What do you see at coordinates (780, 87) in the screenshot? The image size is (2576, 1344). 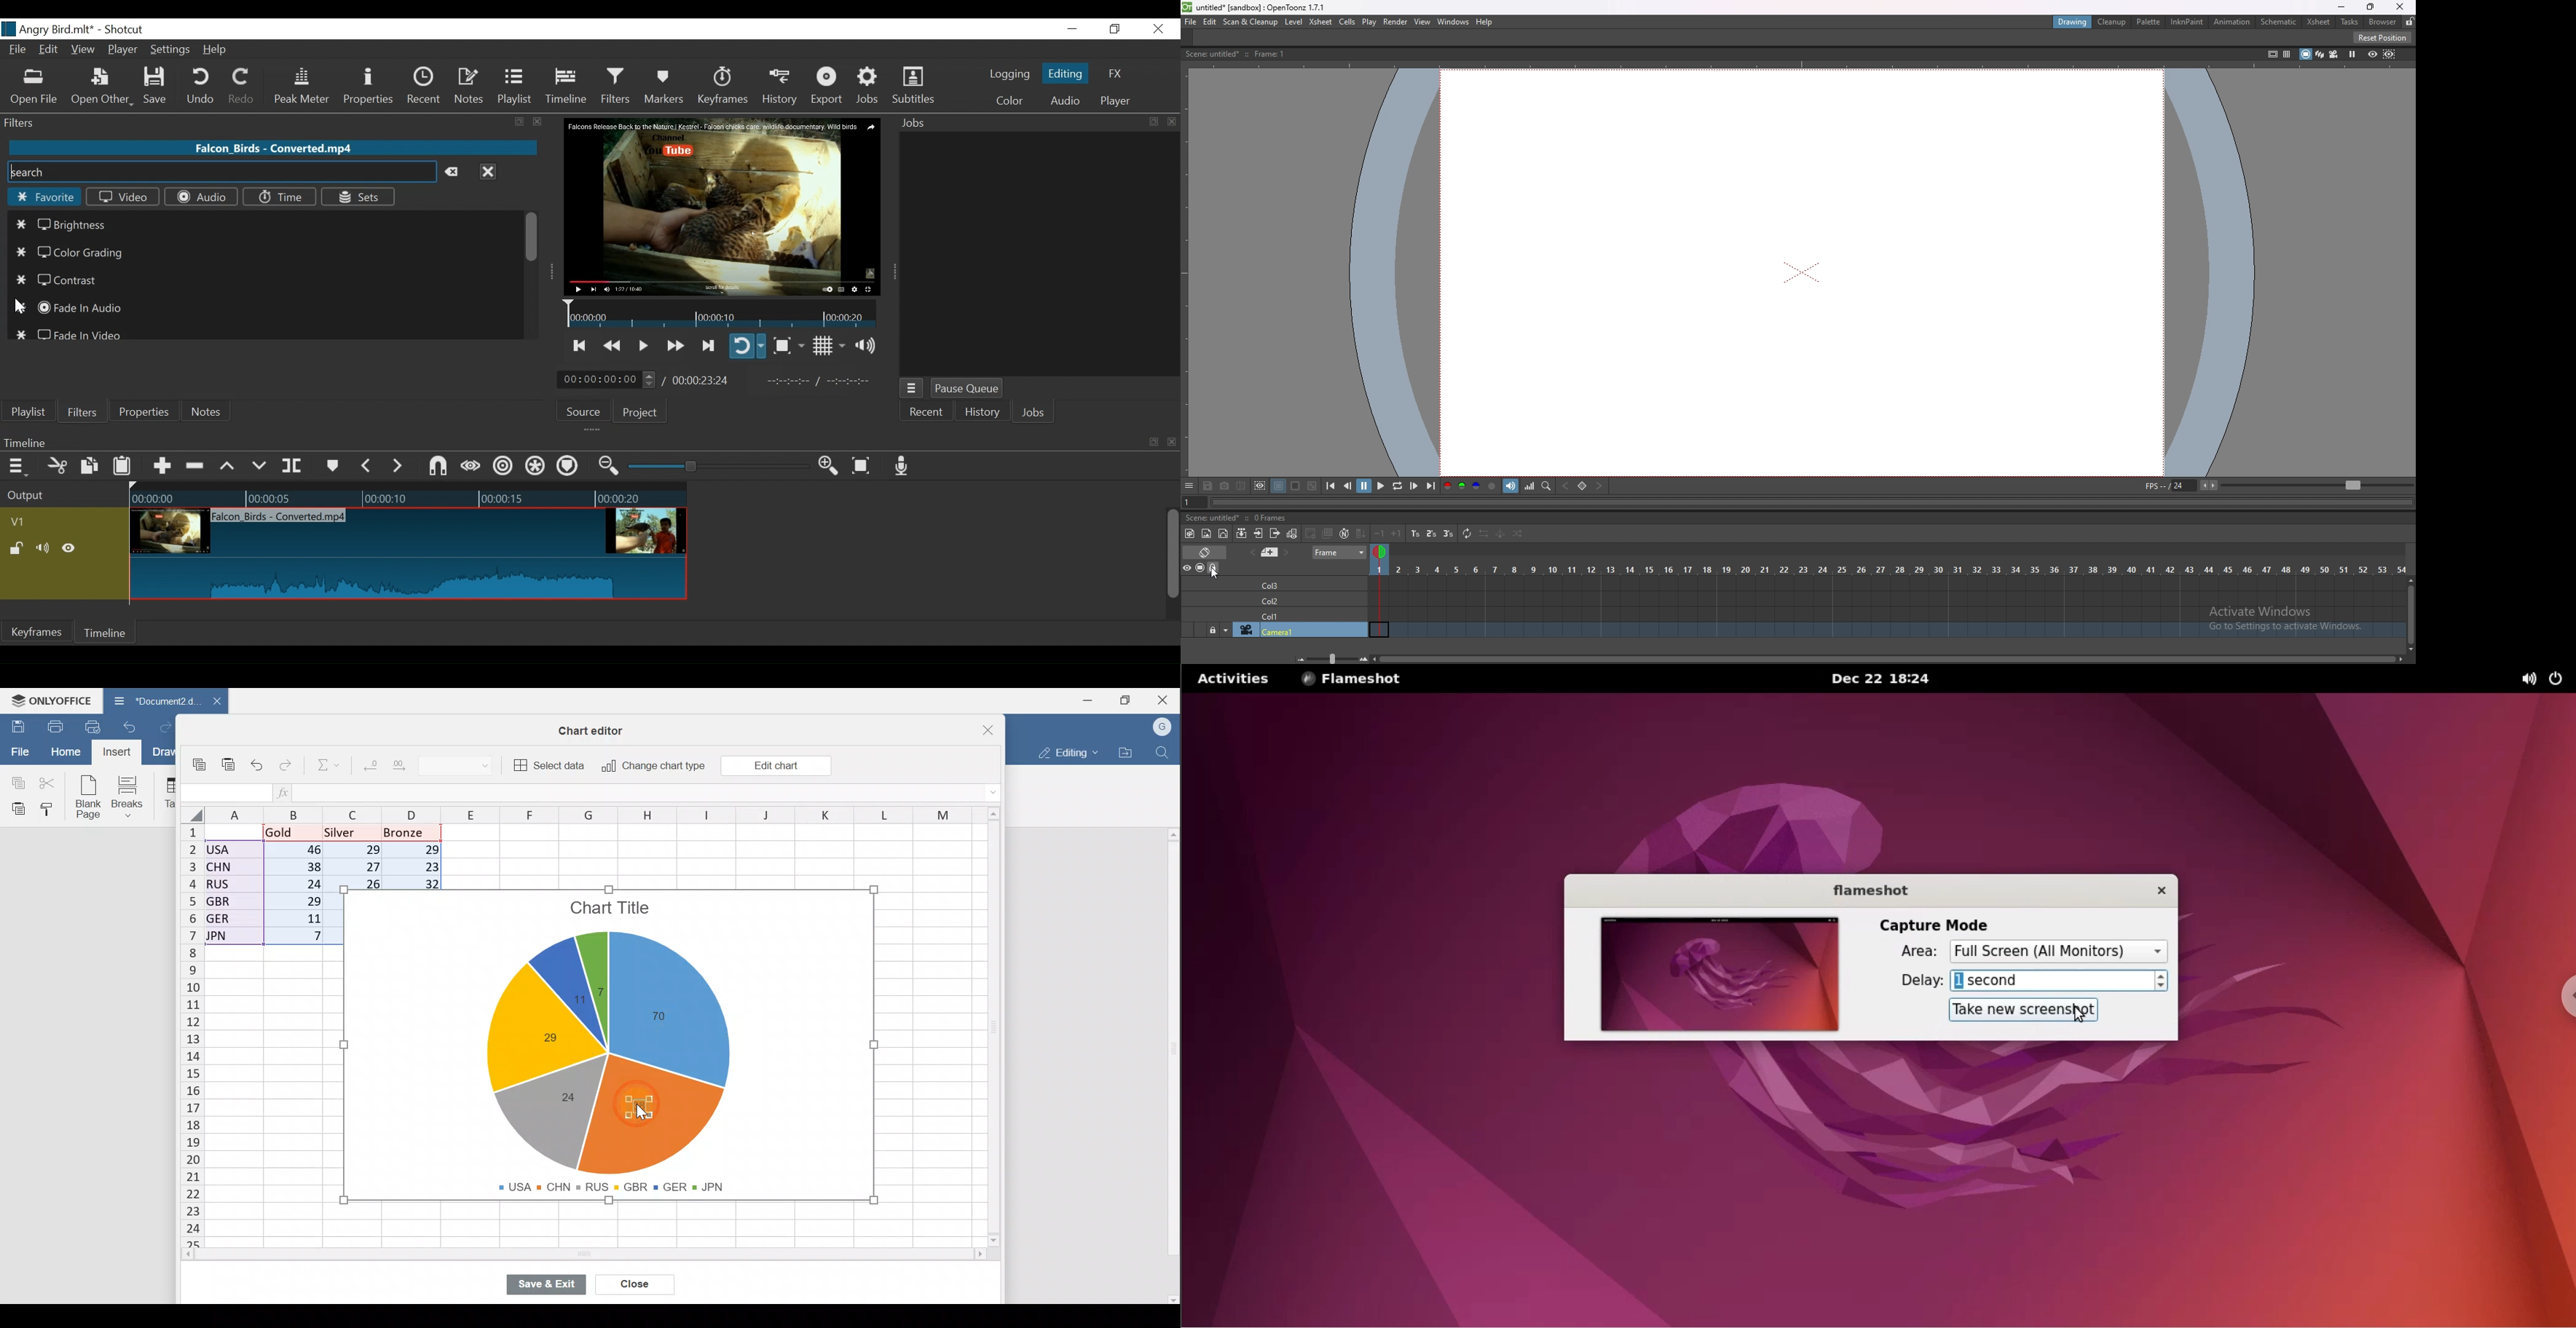 I see `History` at bounding box center [780, 87].